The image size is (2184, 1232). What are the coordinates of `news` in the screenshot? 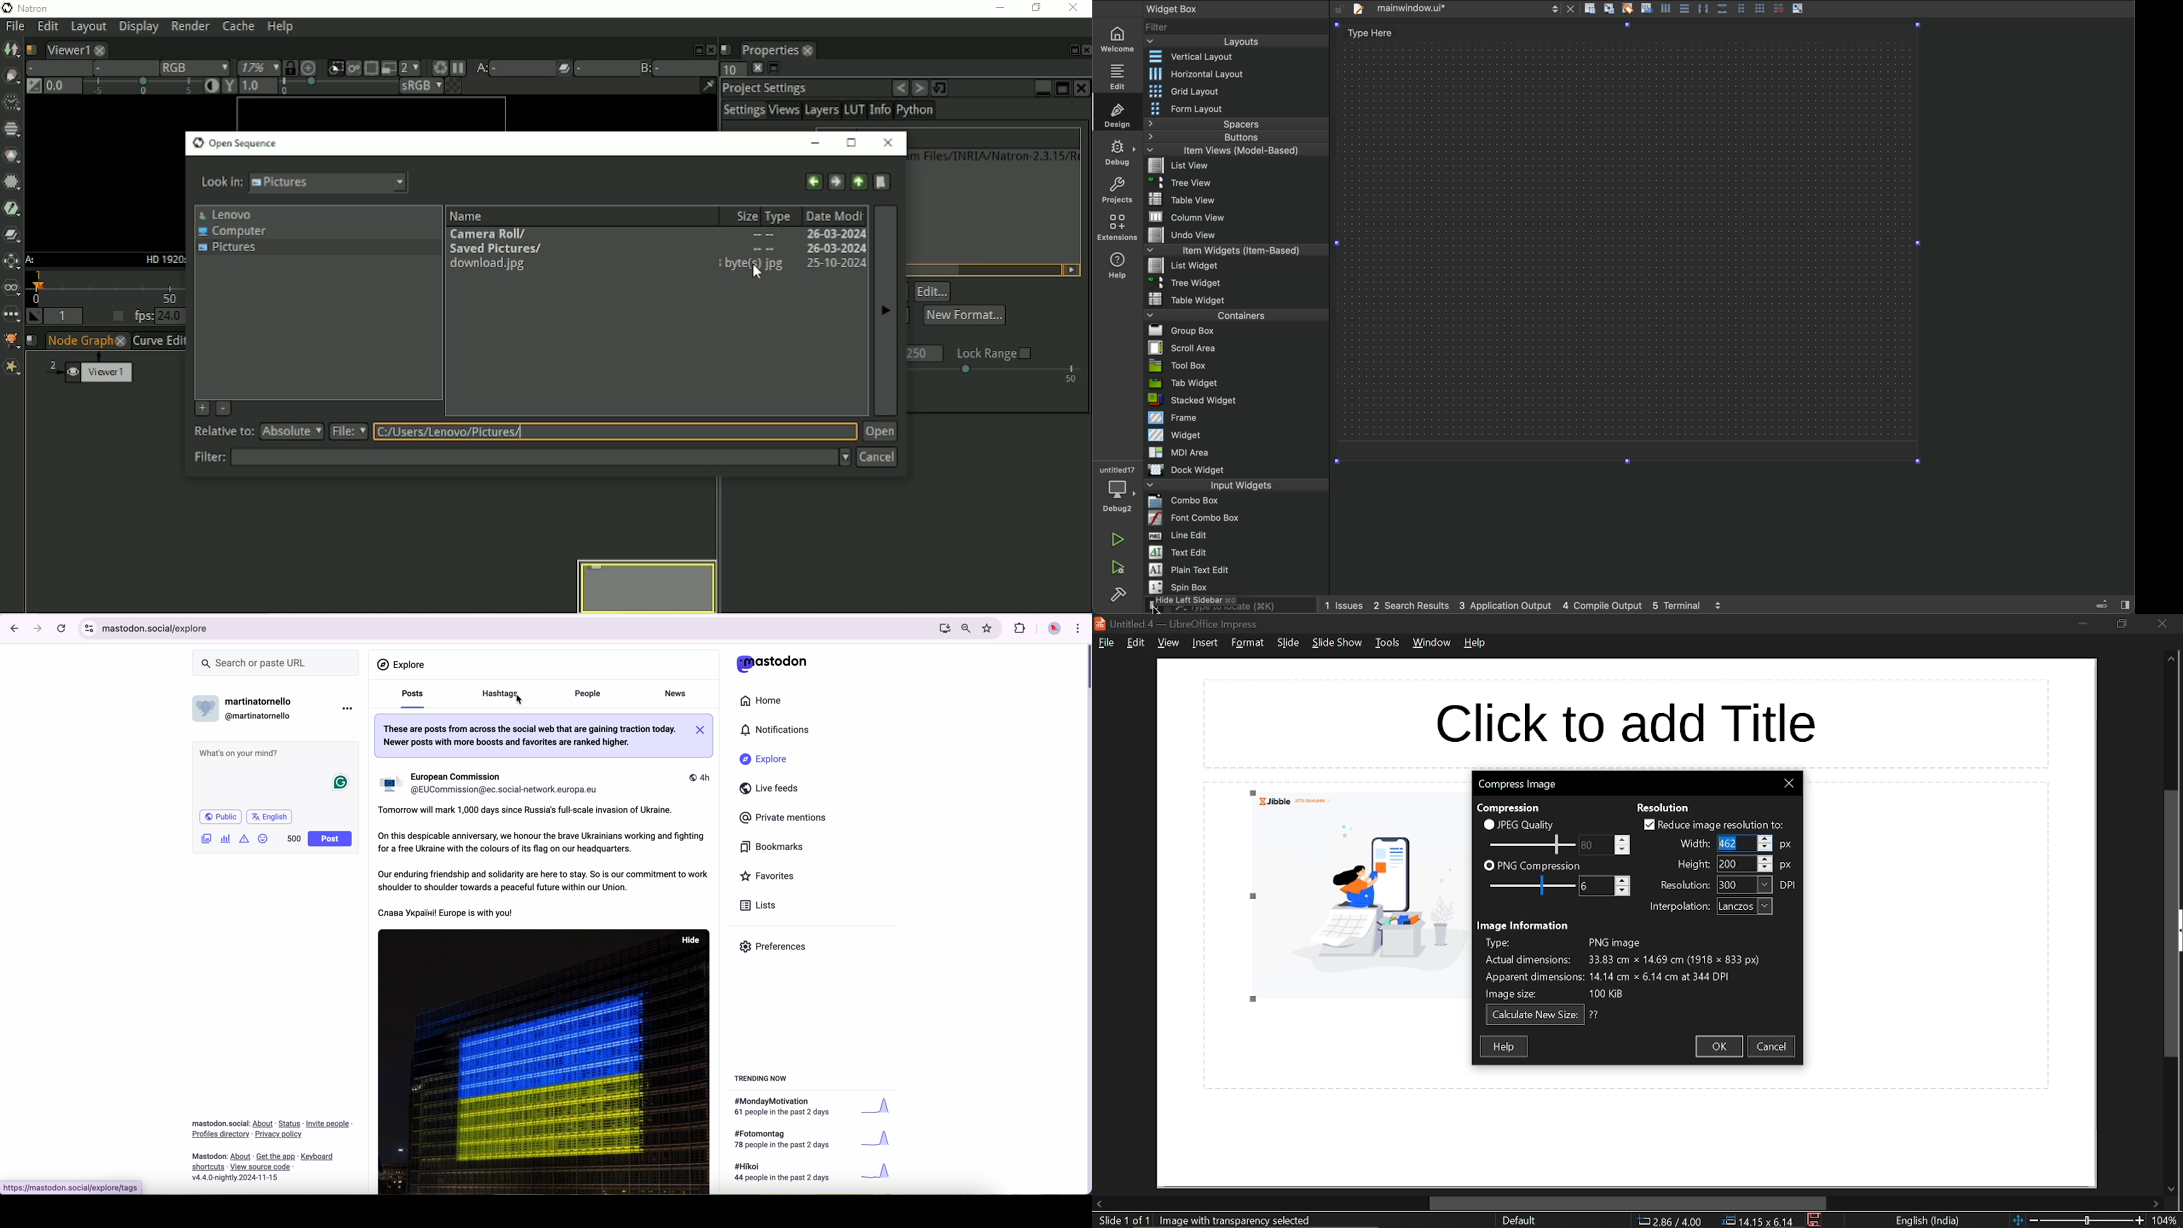 It's located at (674, 695).